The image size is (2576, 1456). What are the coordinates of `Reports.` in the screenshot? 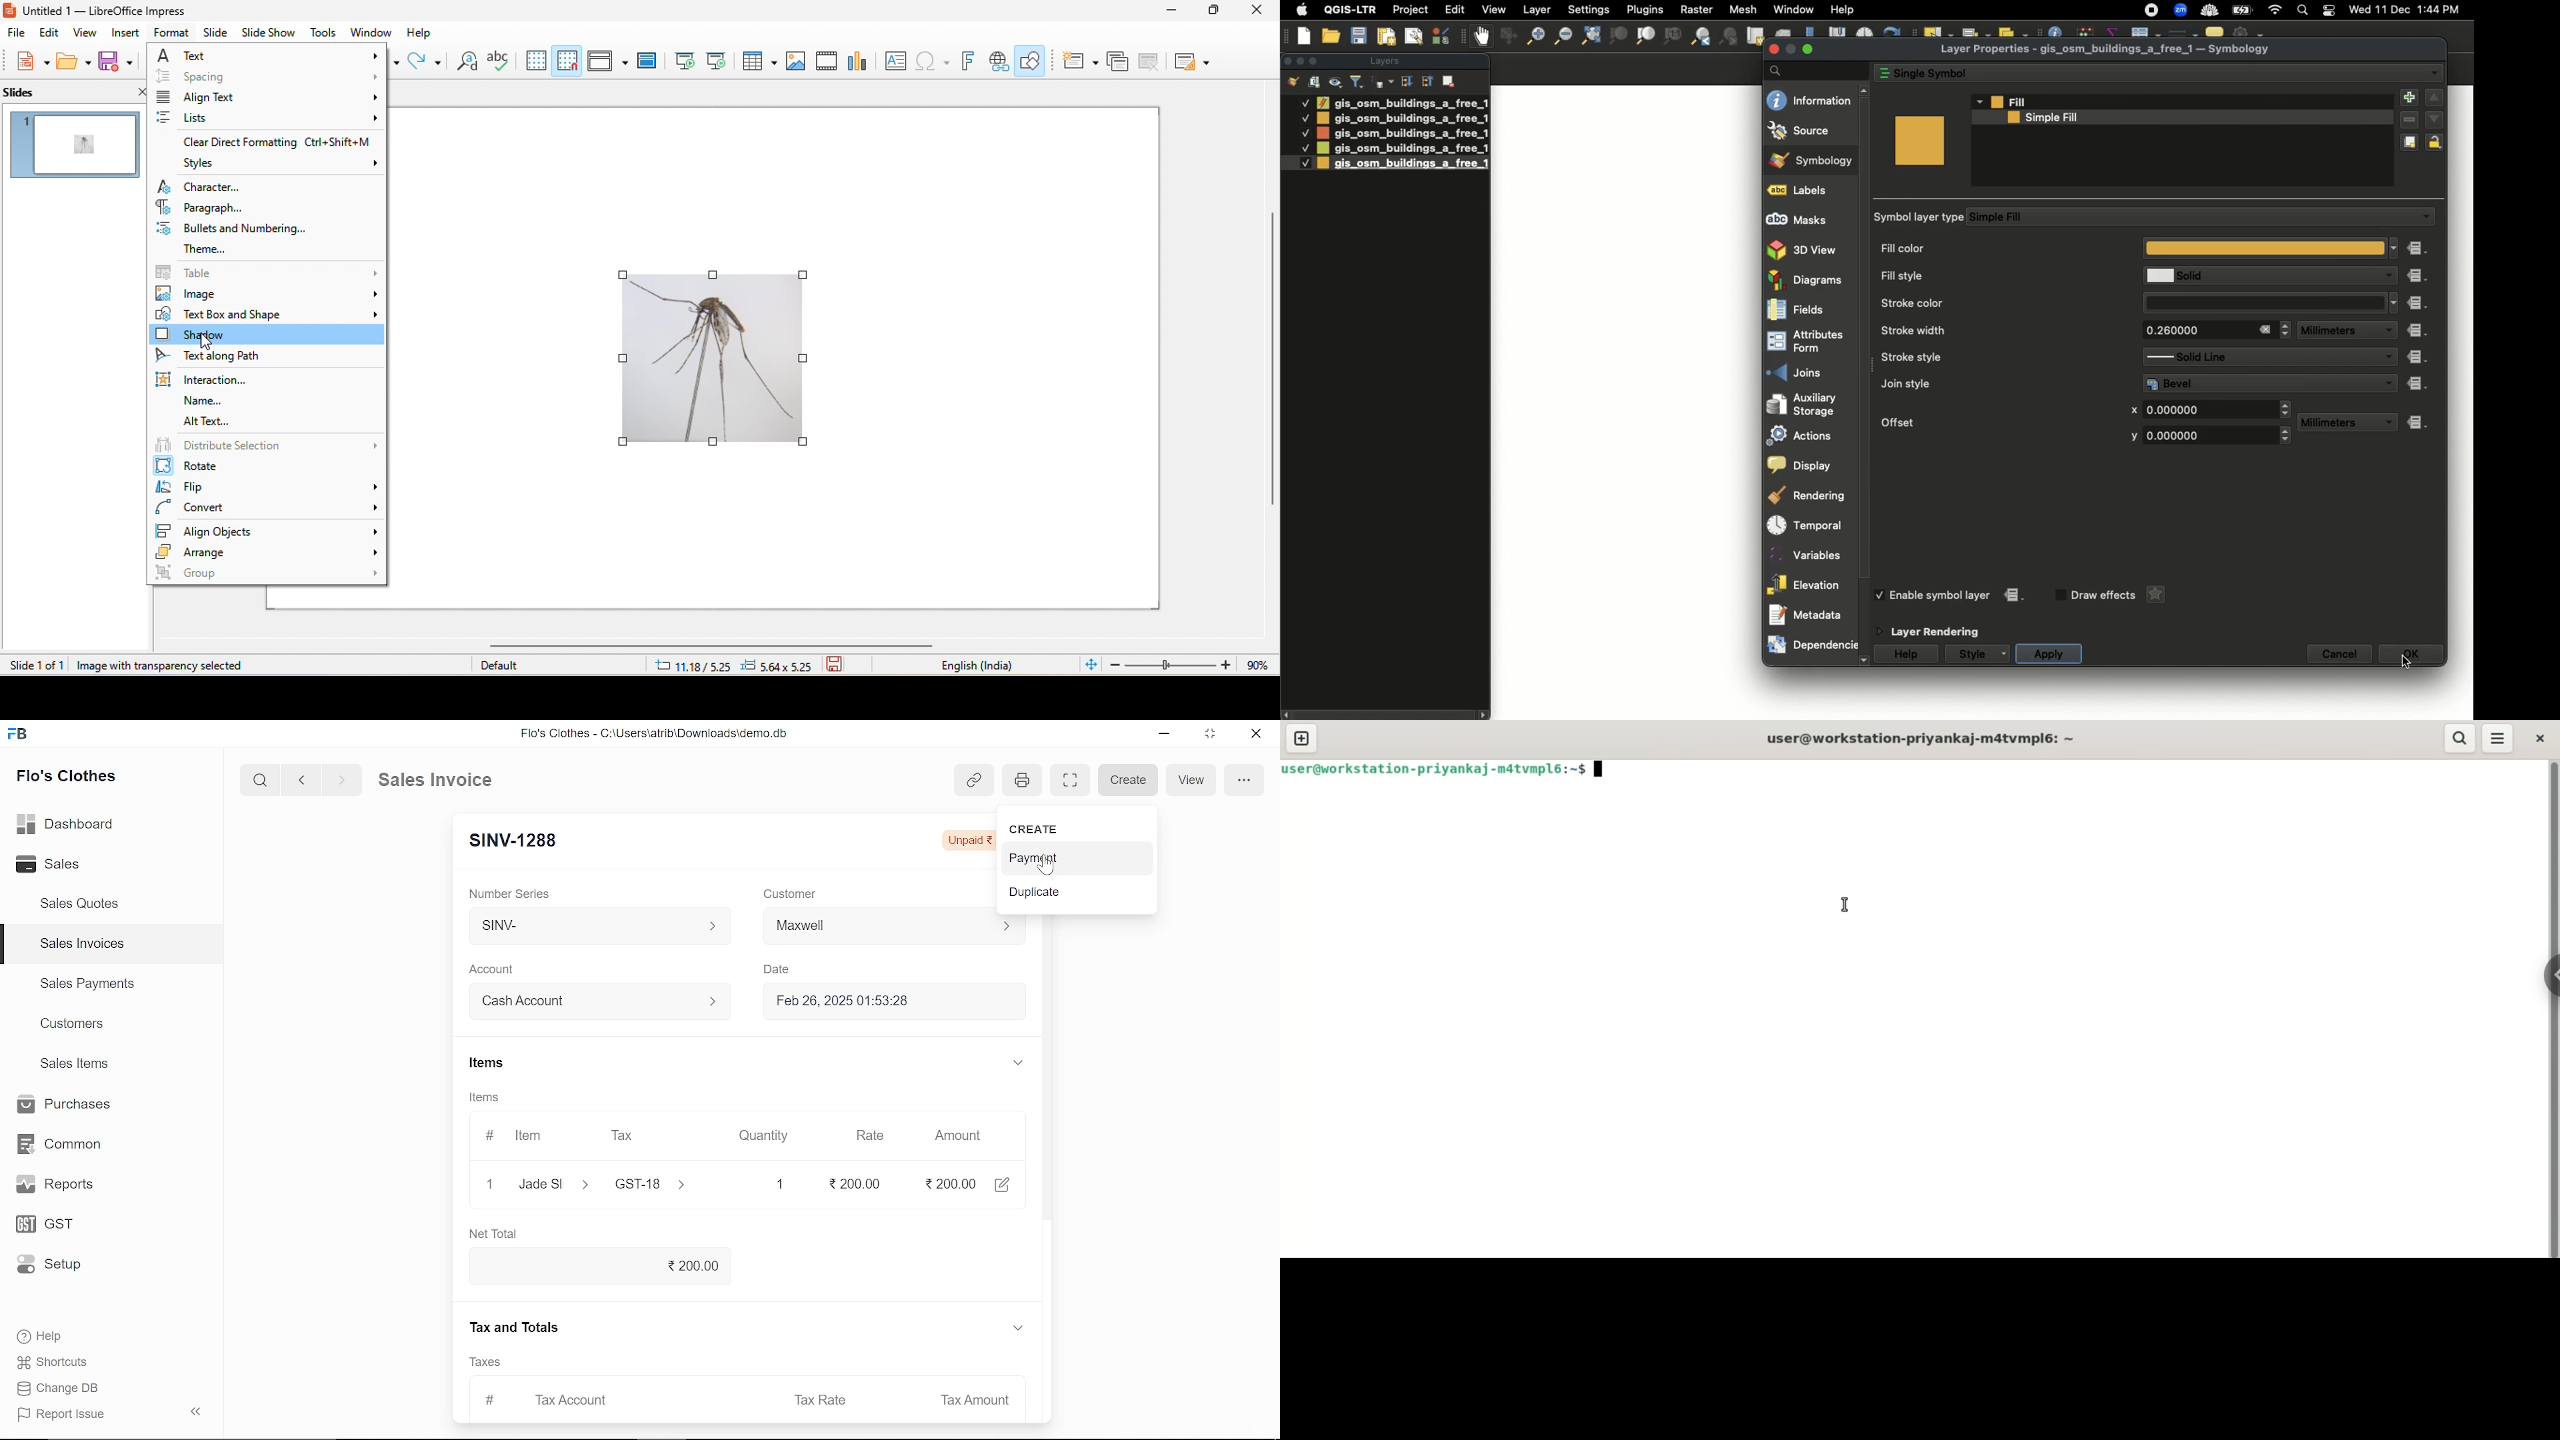 It's located at (63, 1184).